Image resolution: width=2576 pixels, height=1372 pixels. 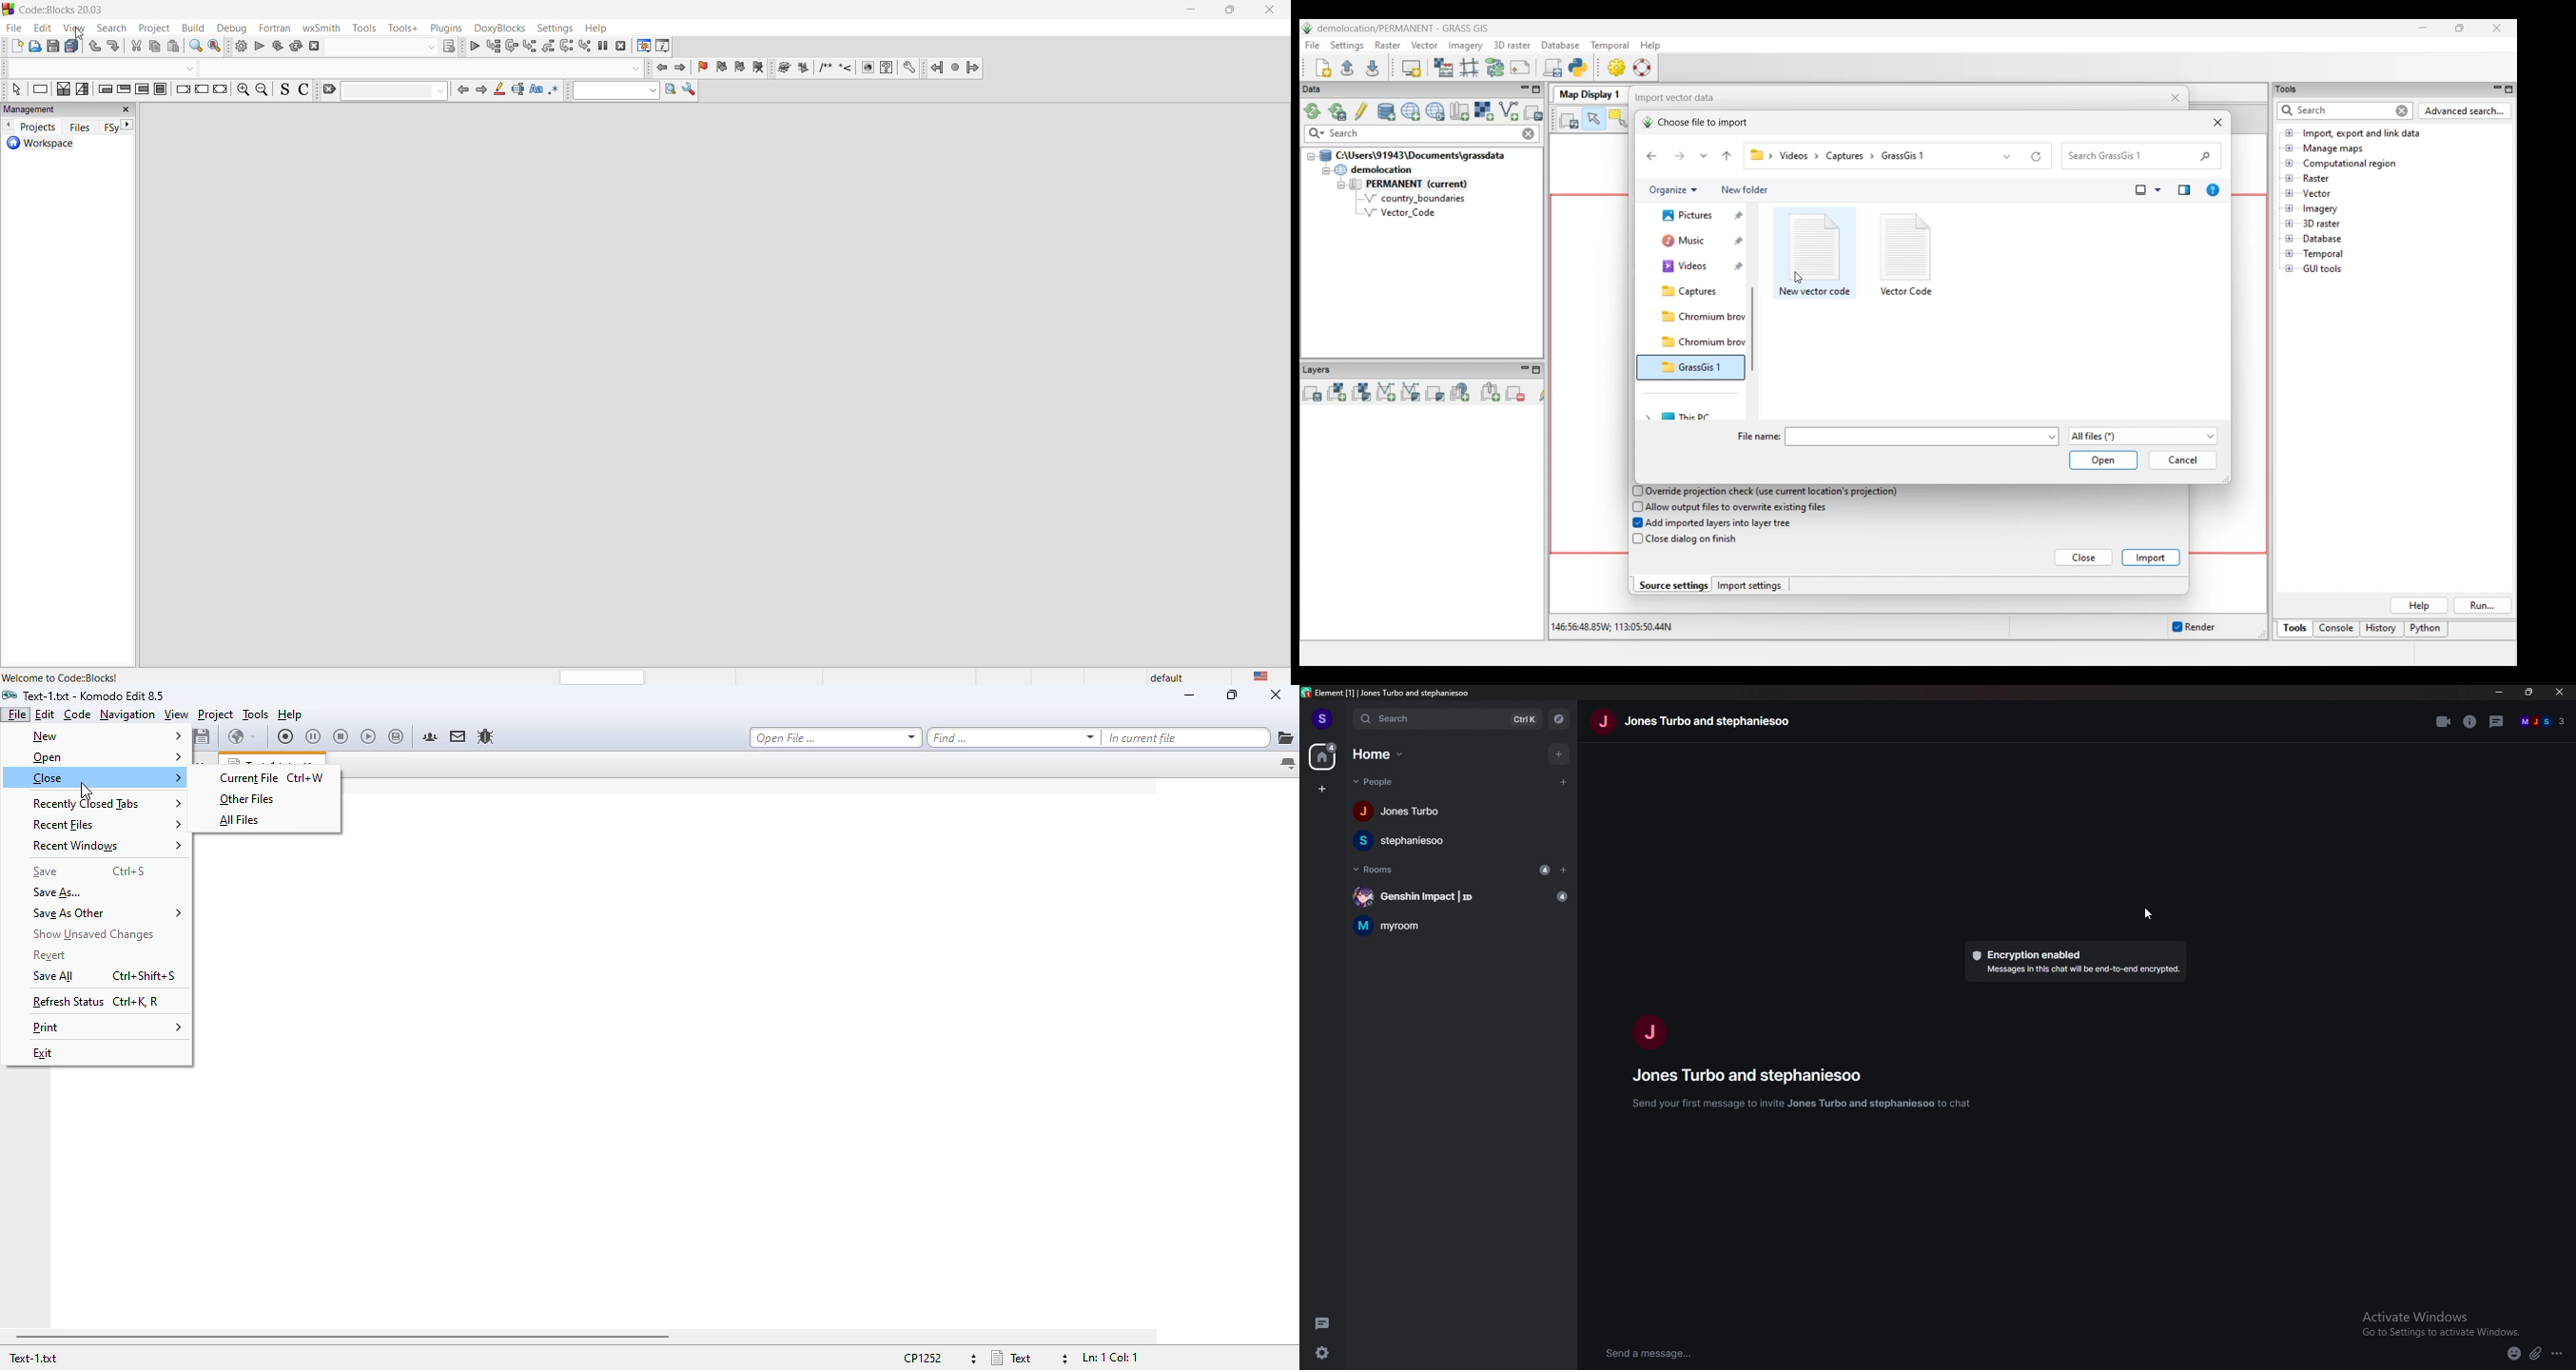 What do you see at coordinates (176, 46) in the screenshot?
I see `paste` at bounding box center [176, 46].